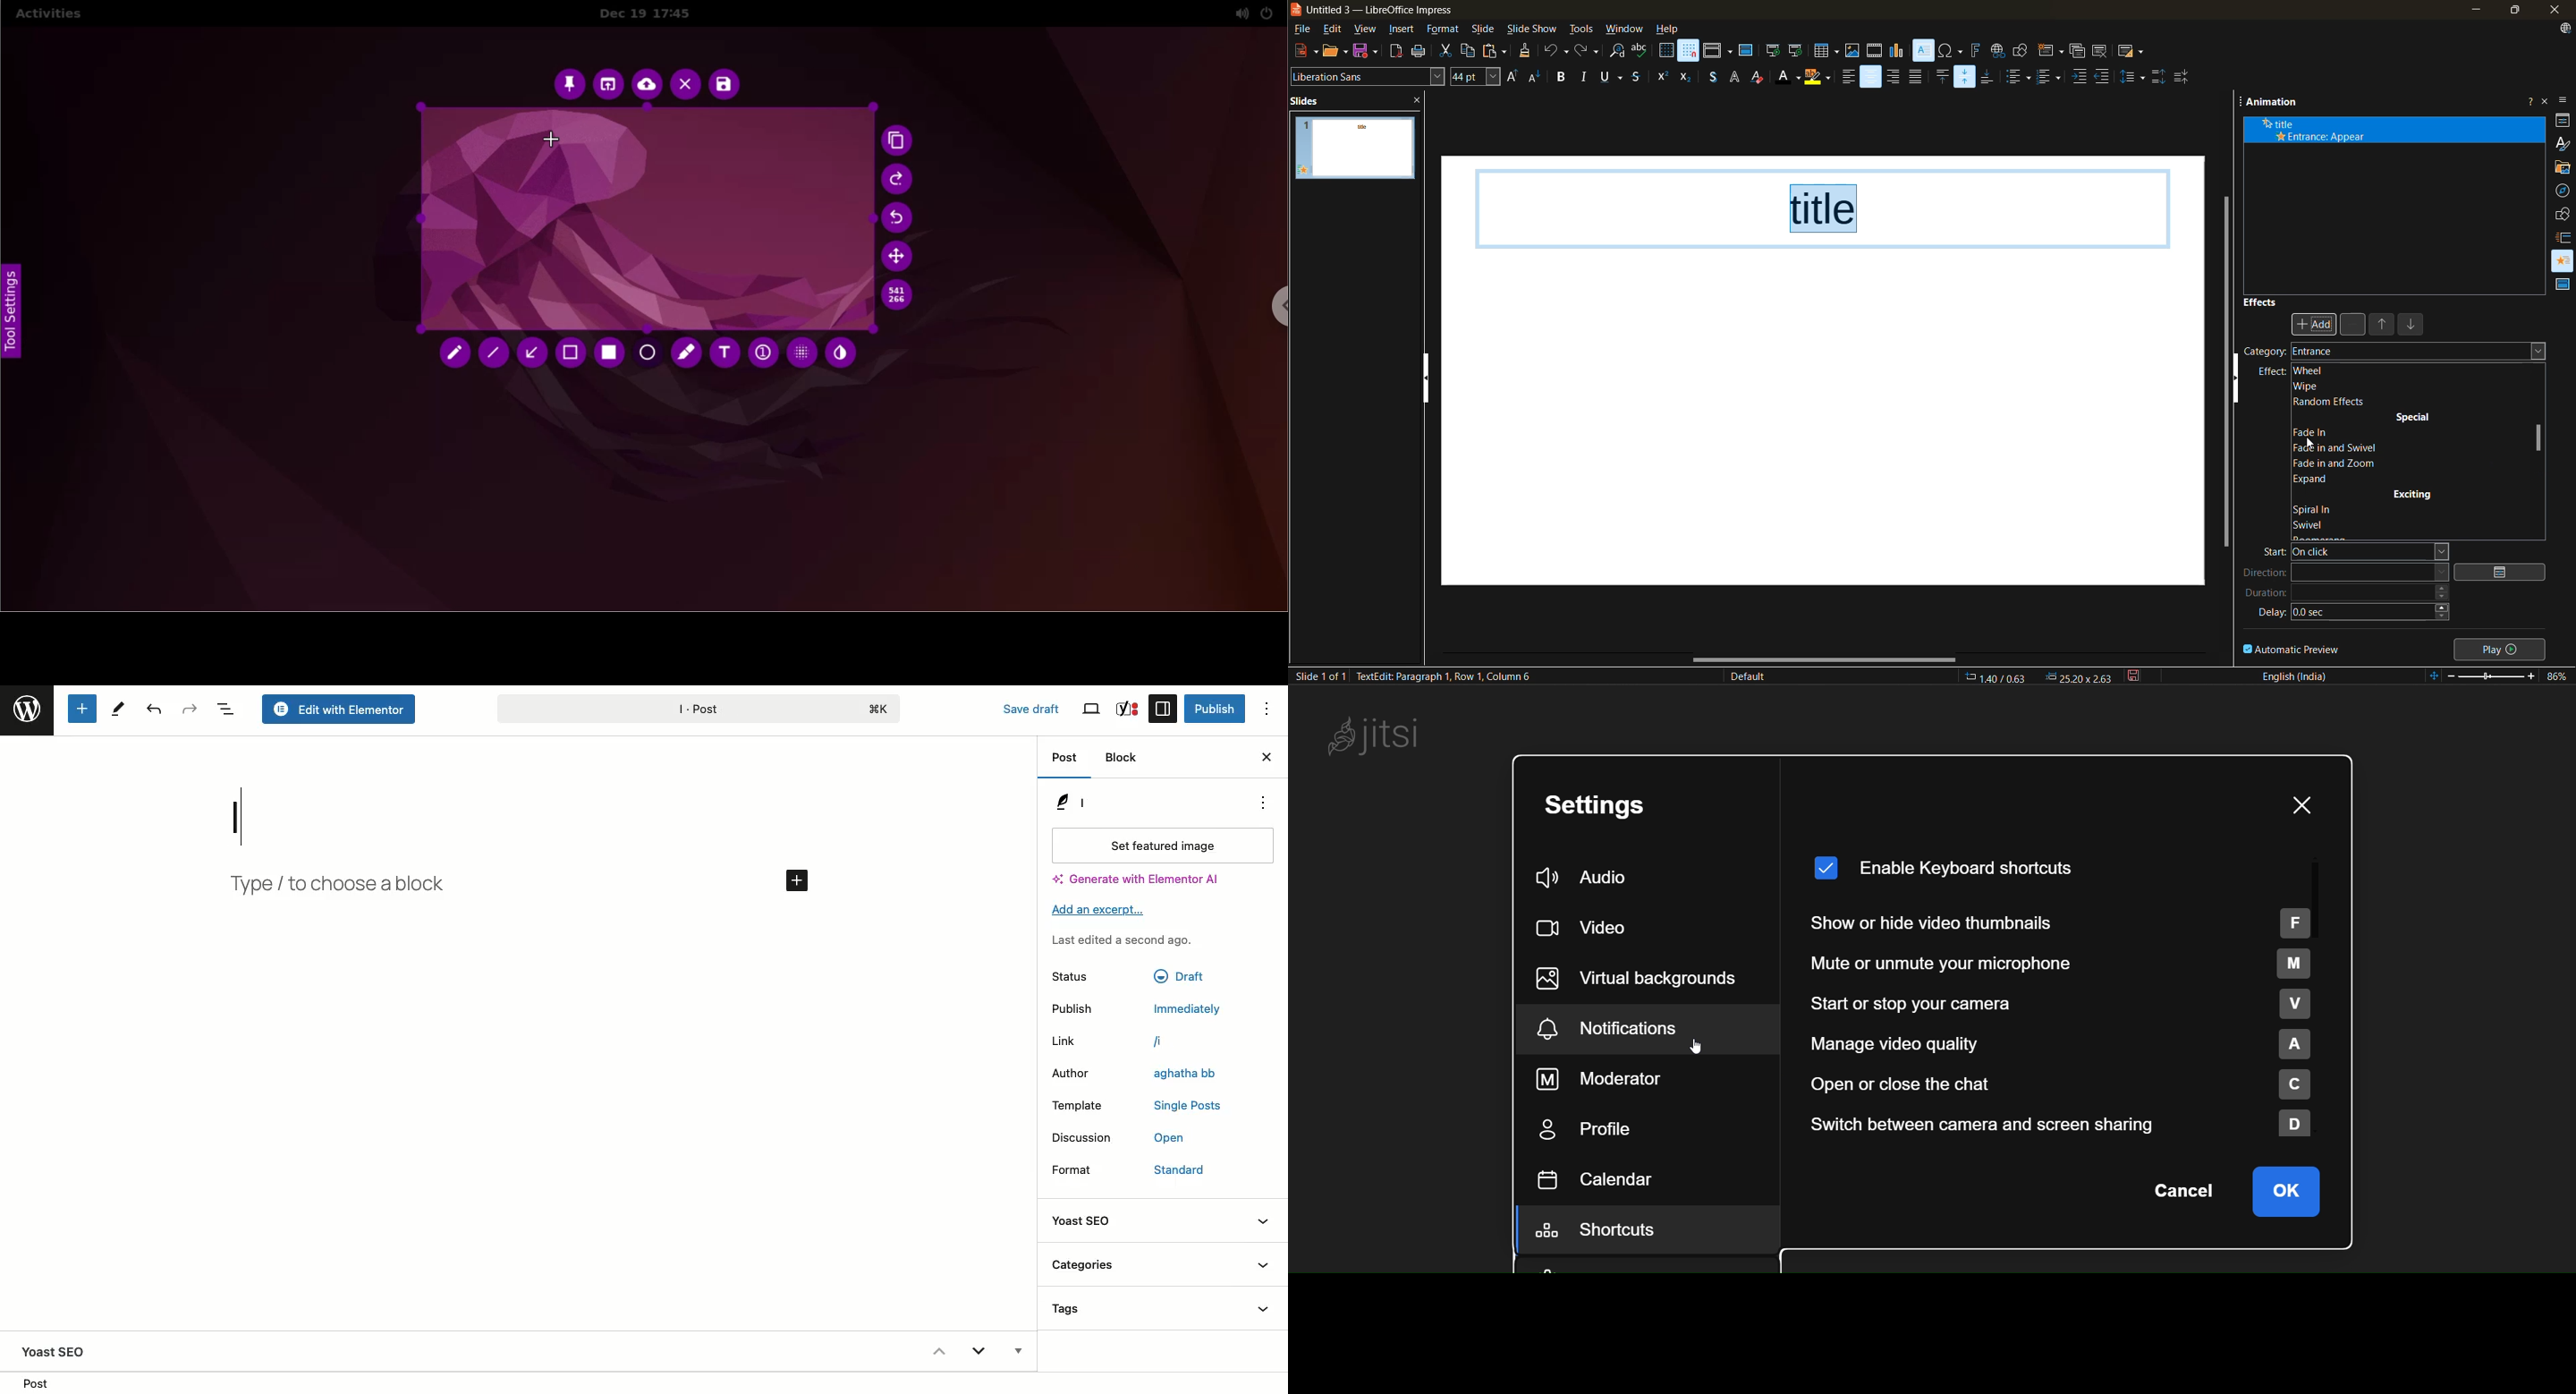 The width and height of the screenshot is (2576, 1400). Describe the element at coordinates (344, 884) in the screenshot. I see `Type / to choose a block` at that location.